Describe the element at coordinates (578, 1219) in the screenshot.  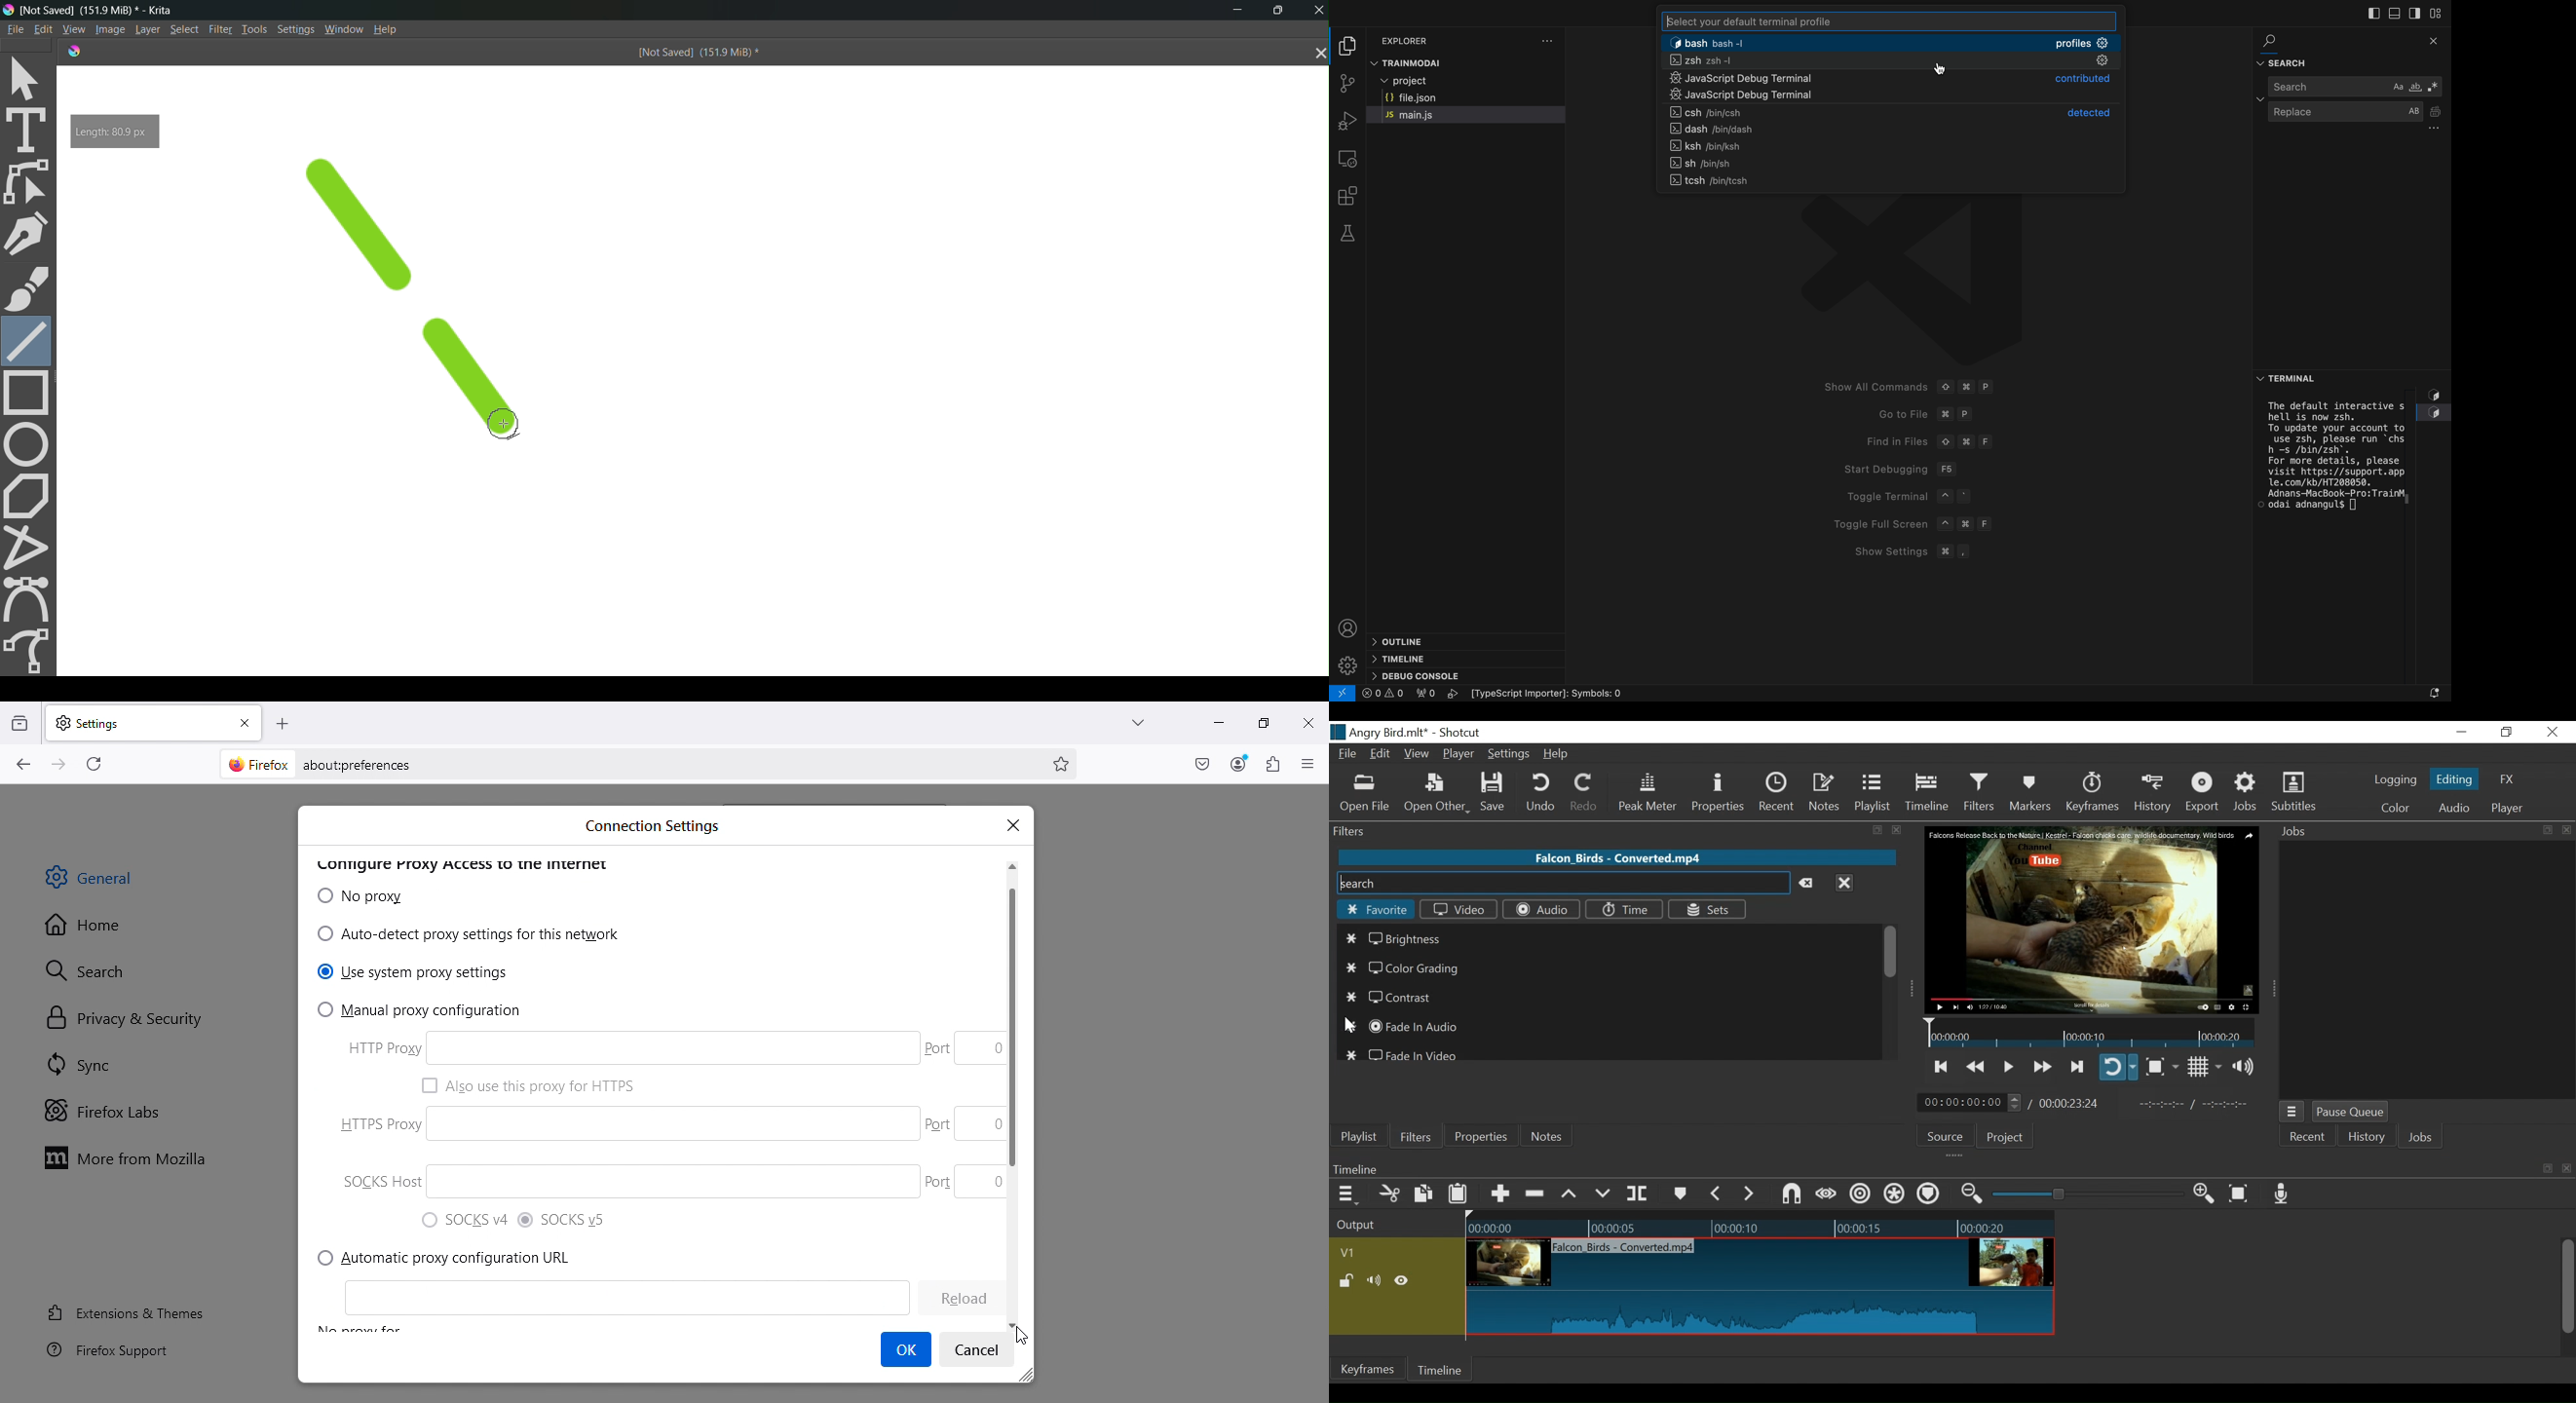
I see `® SOCKSvS` at that location.